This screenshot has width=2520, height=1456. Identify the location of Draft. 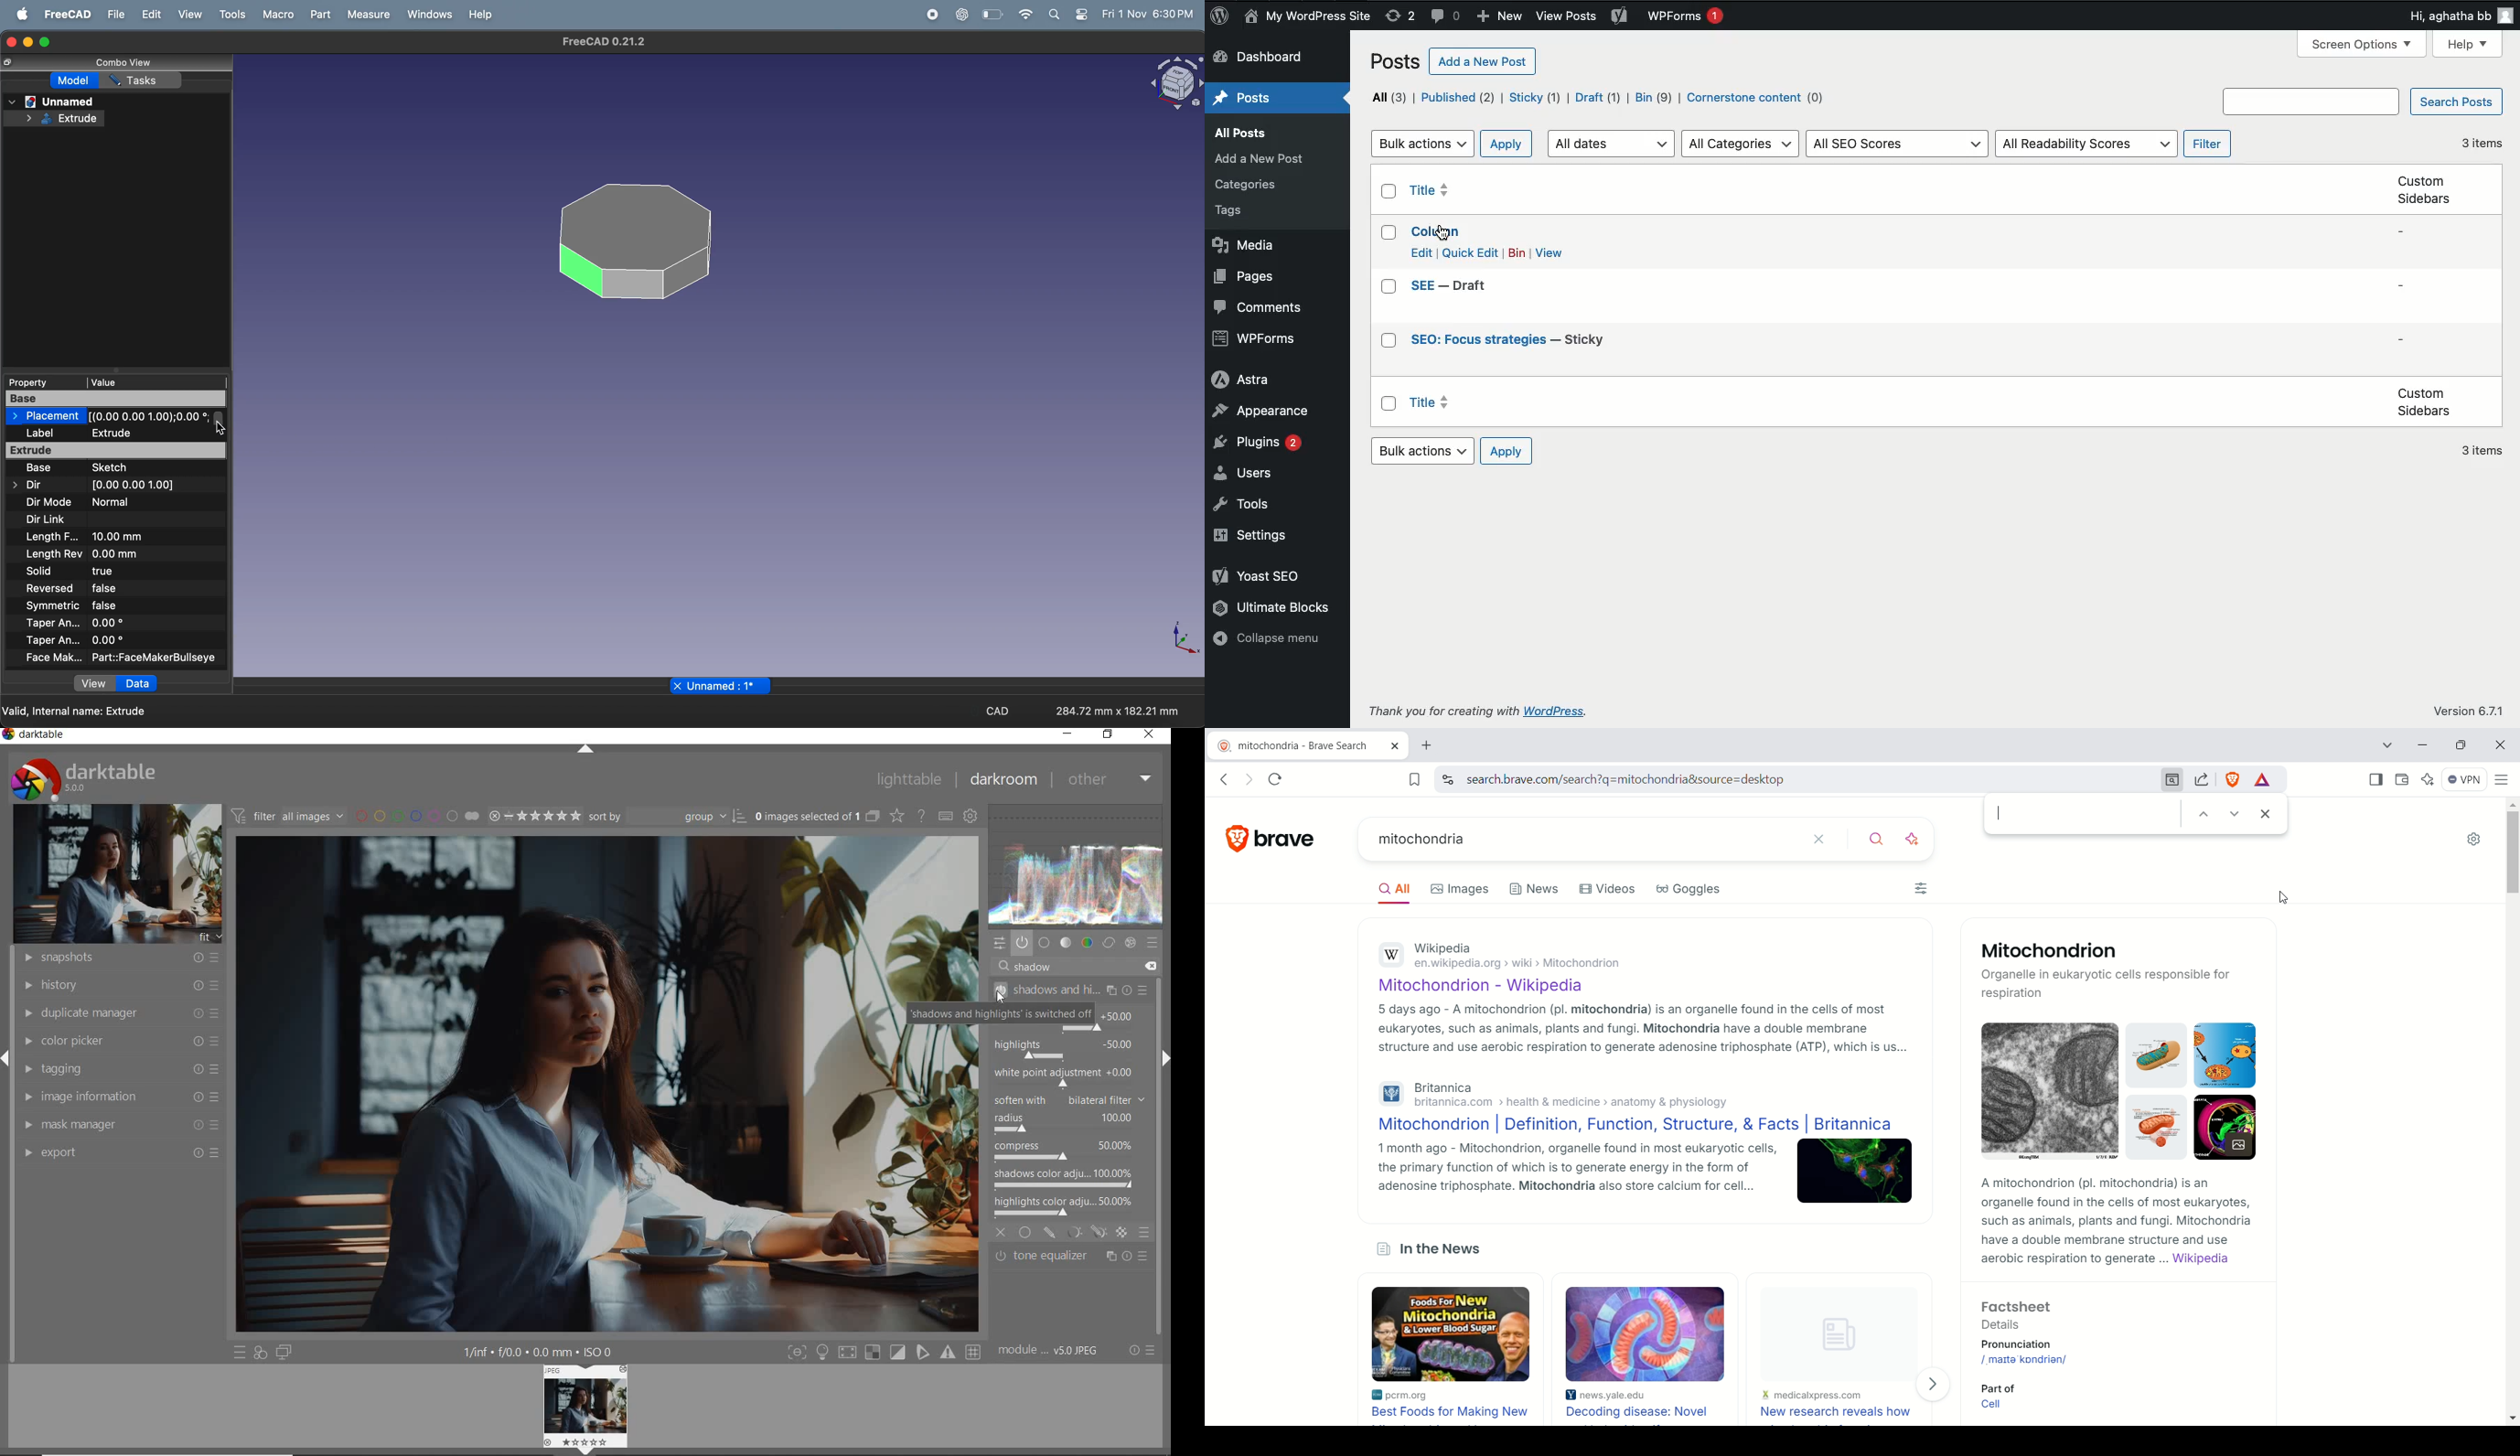
(1598, 98).